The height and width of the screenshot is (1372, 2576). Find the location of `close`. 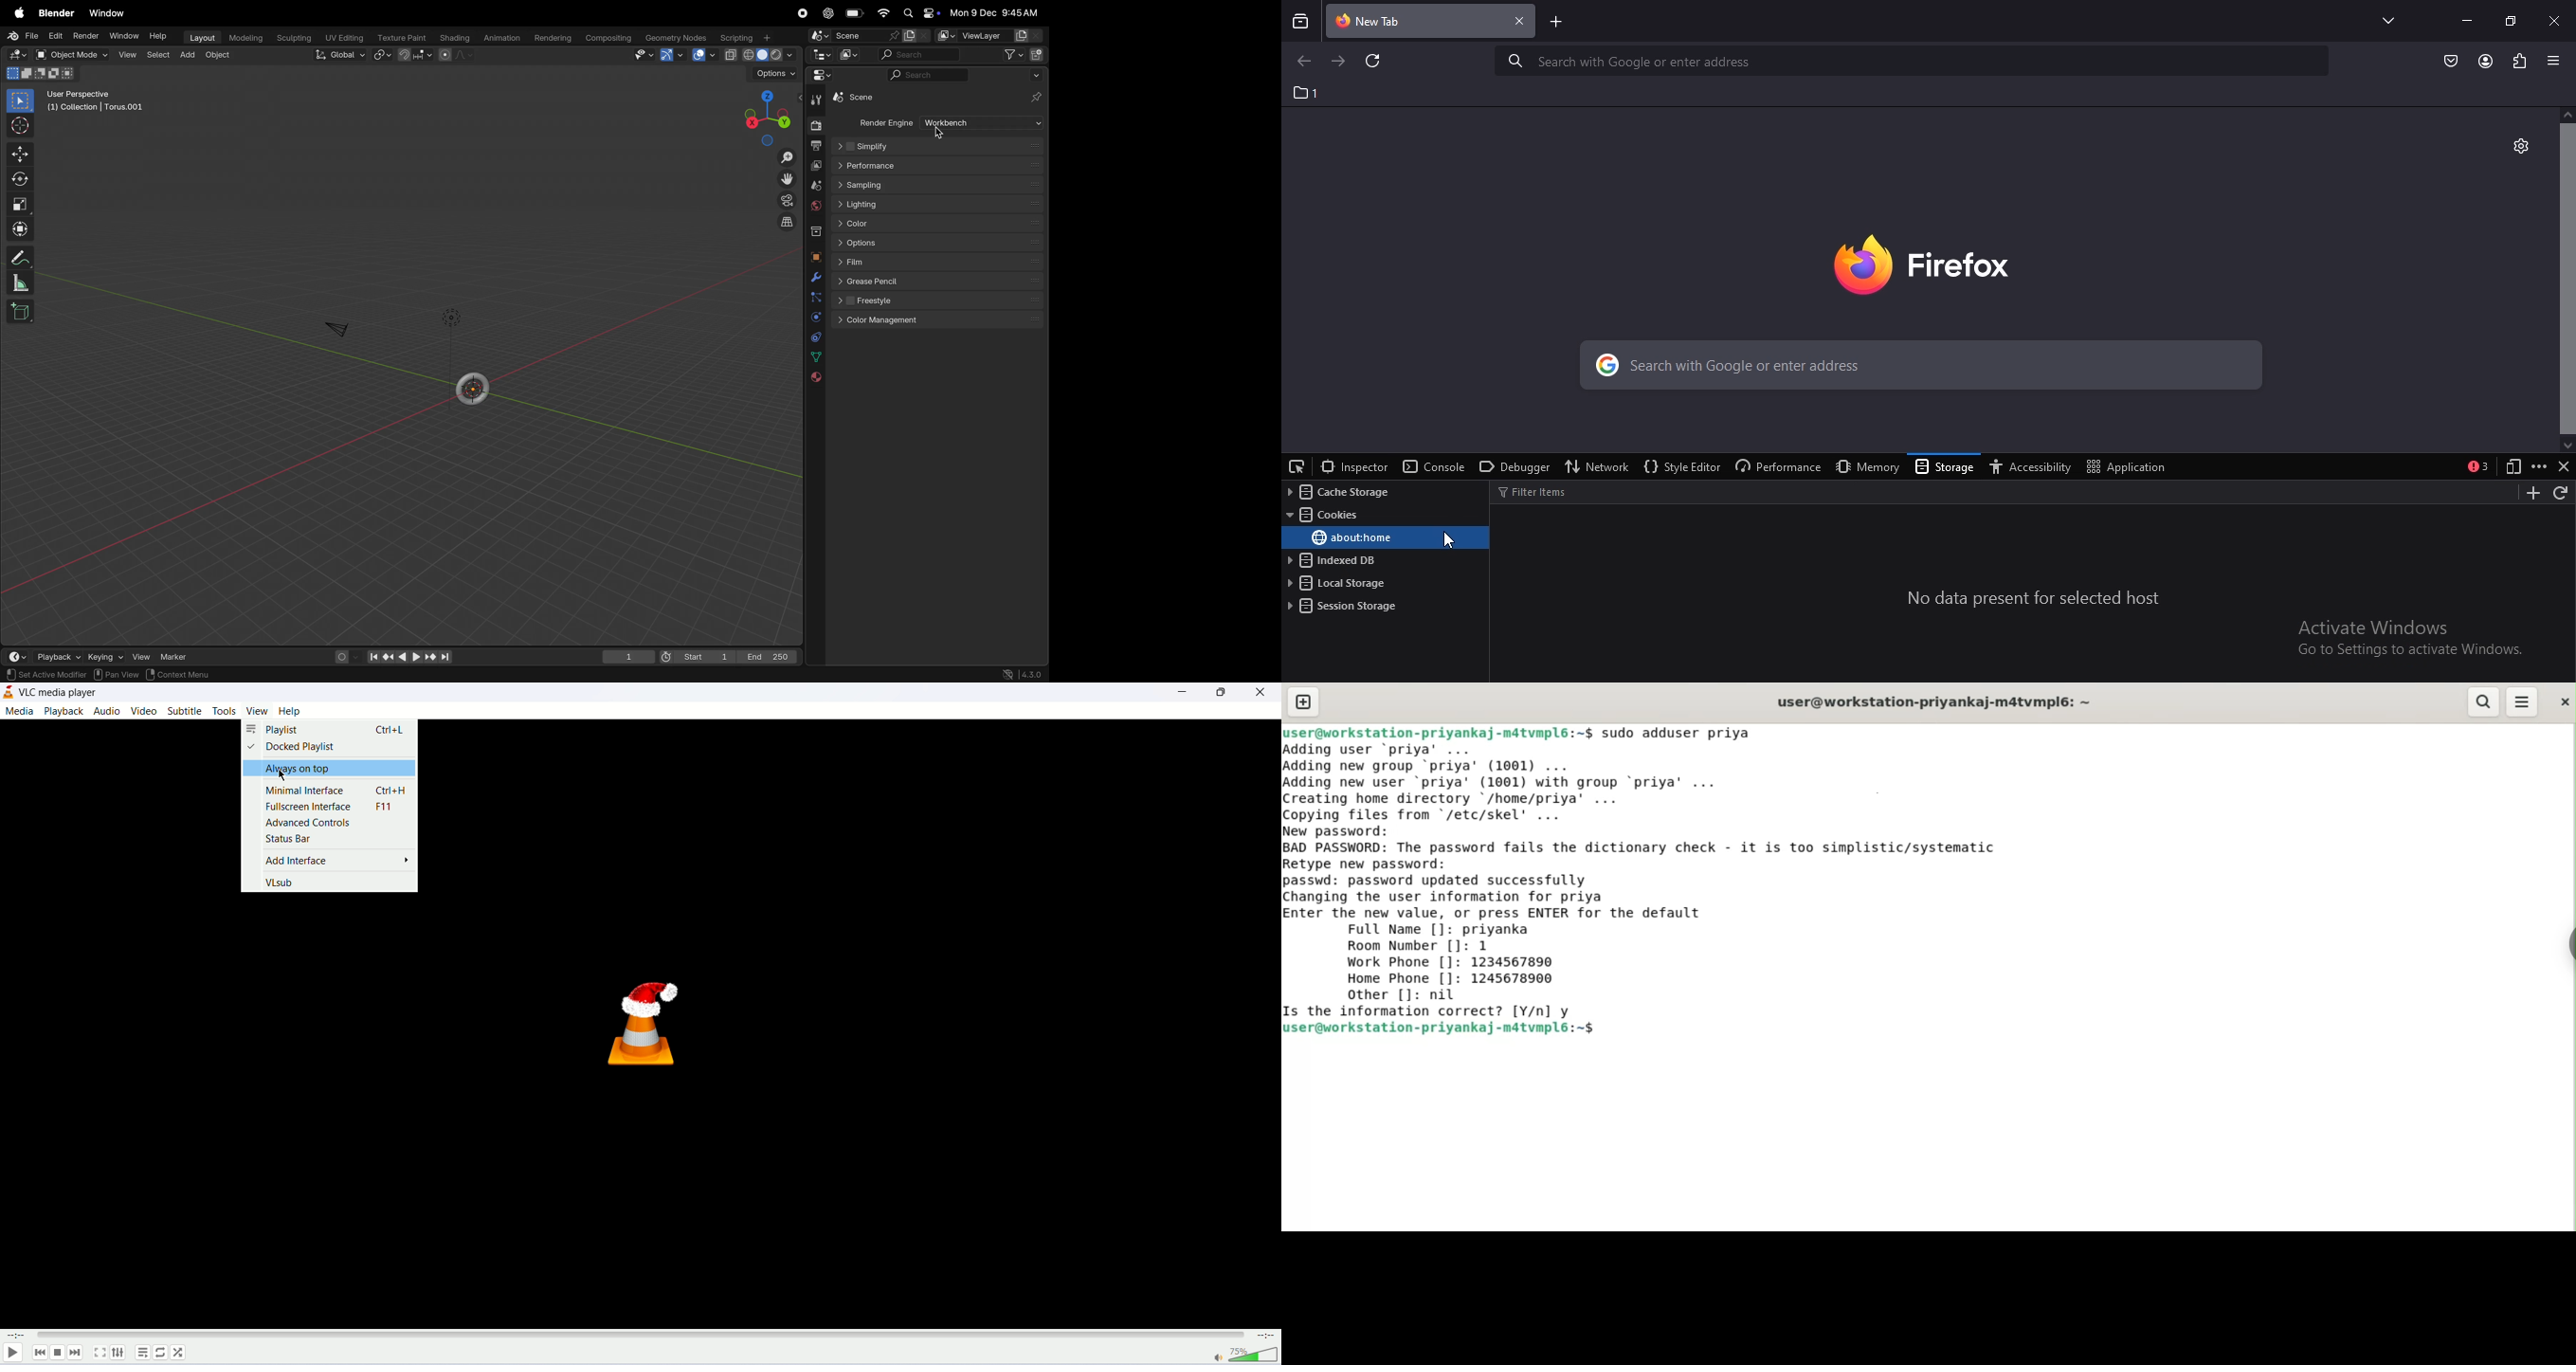

close is located at coordinates (1263, 693).